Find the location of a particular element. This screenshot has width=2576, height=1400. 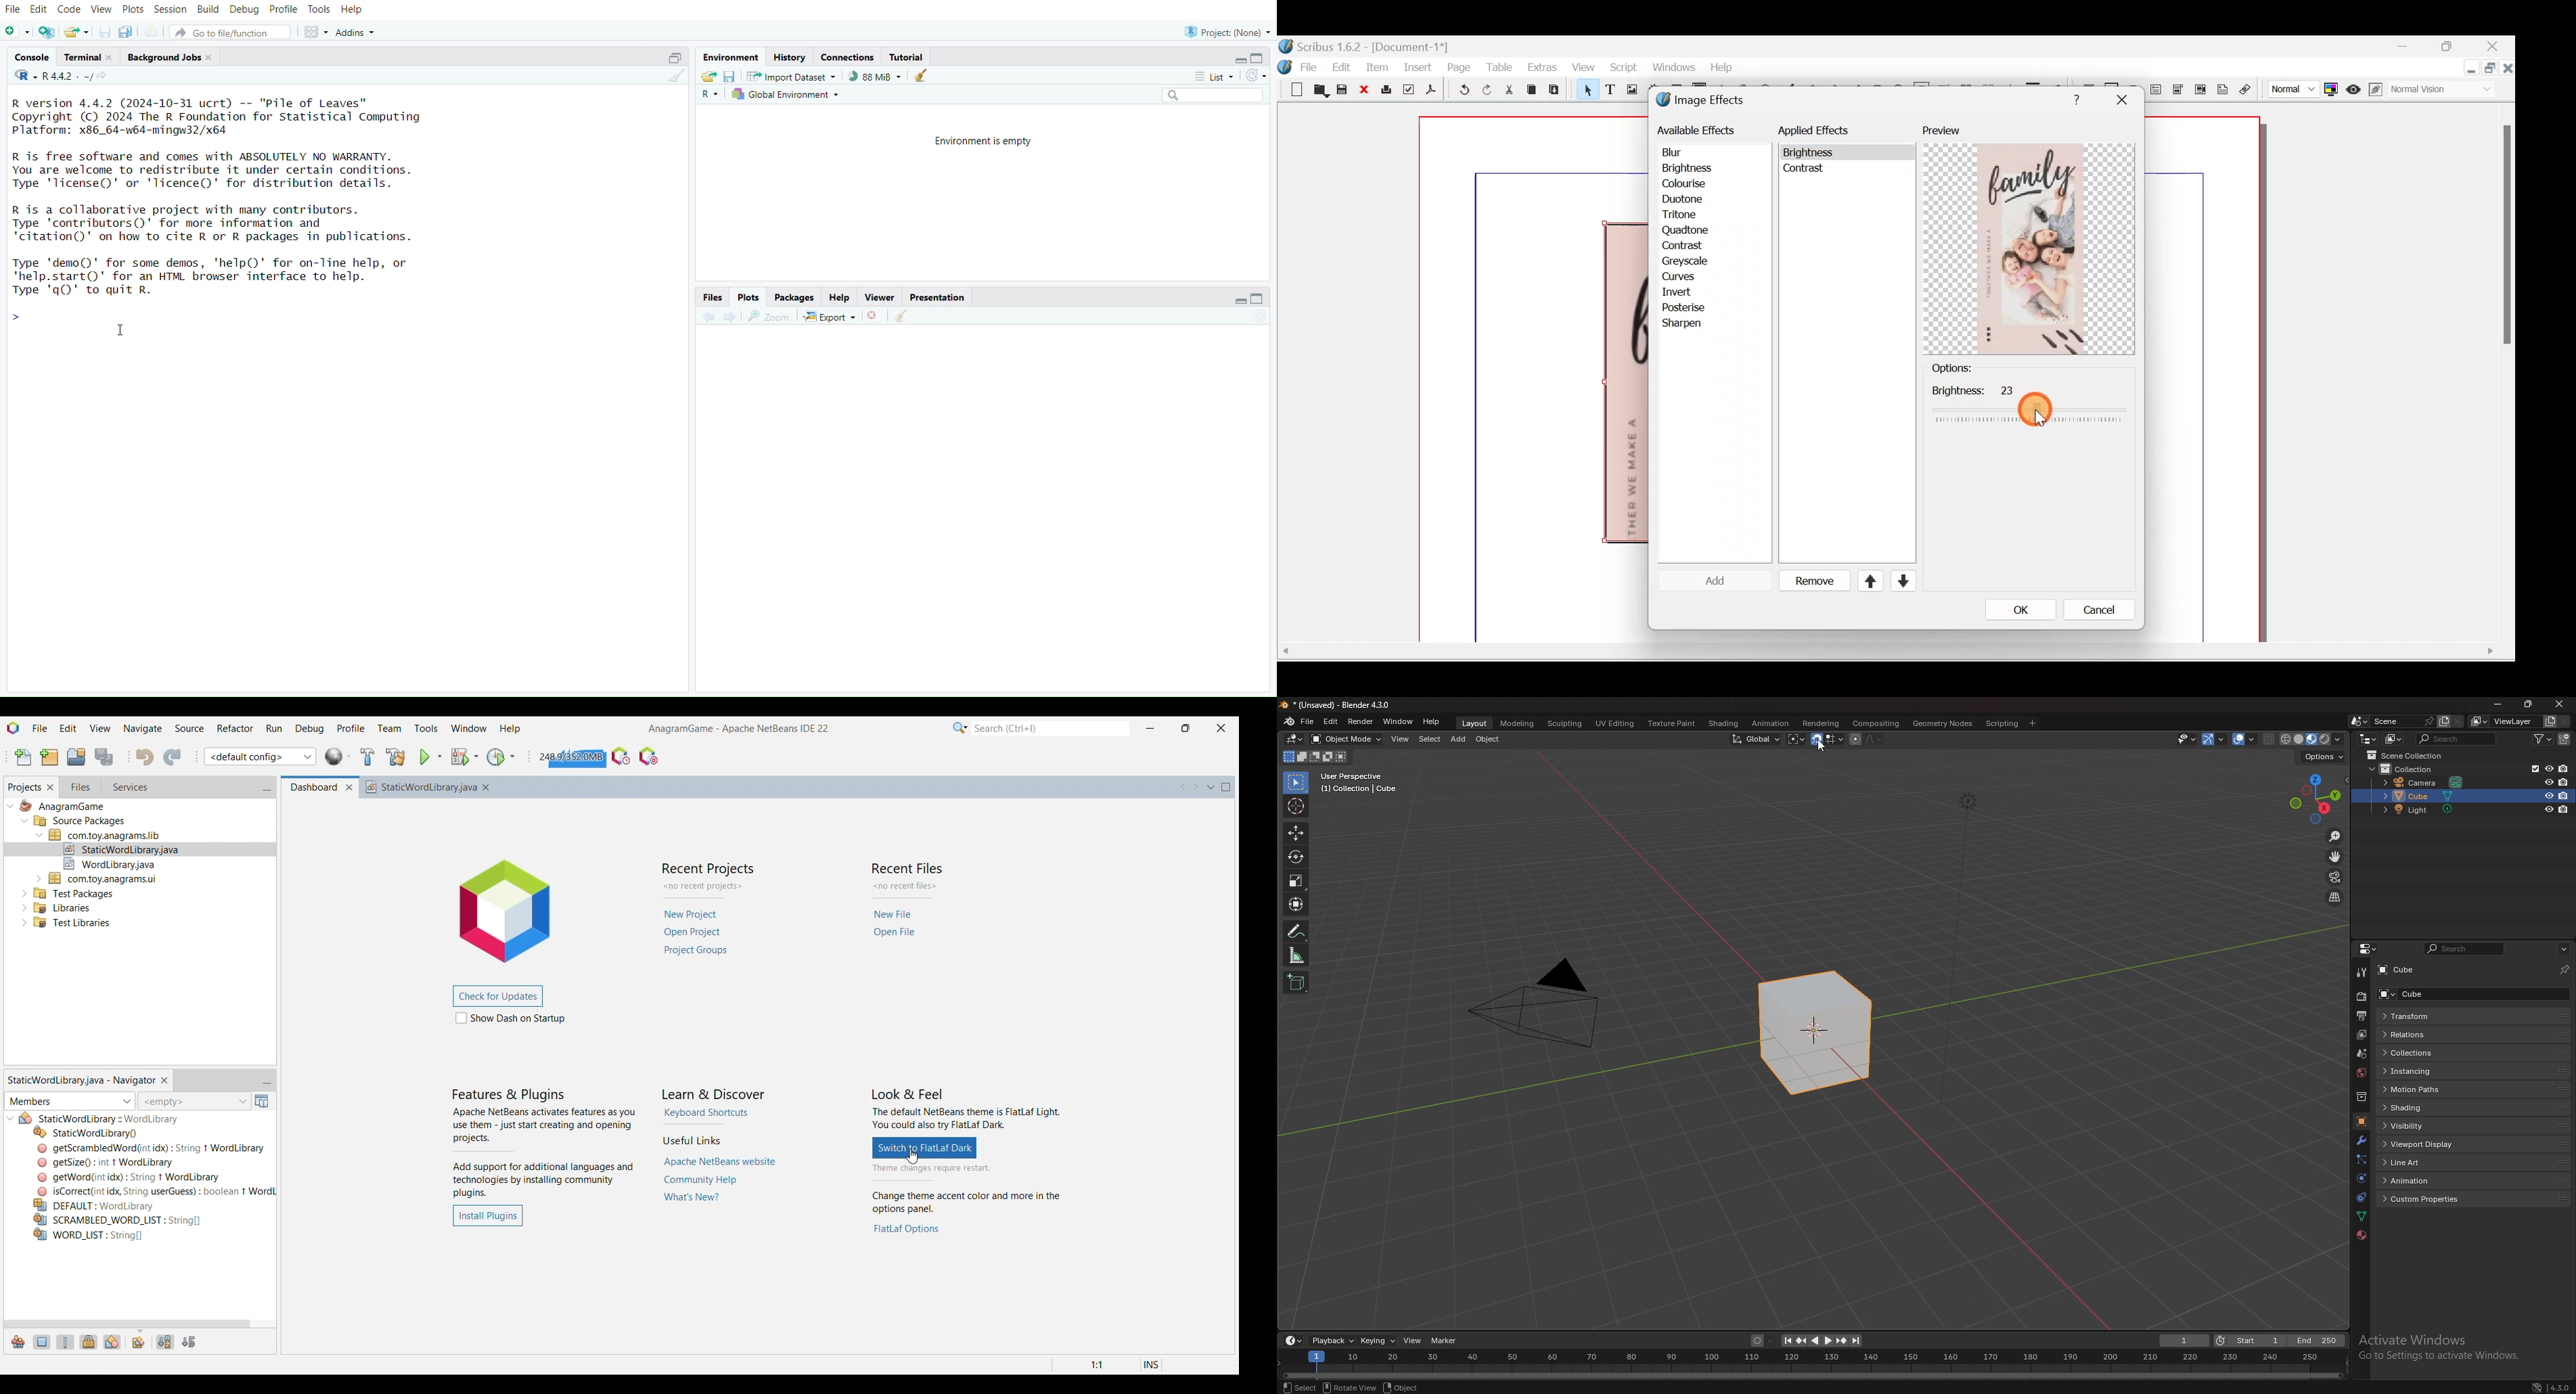

Copy is located at coordinates (1532, 90).